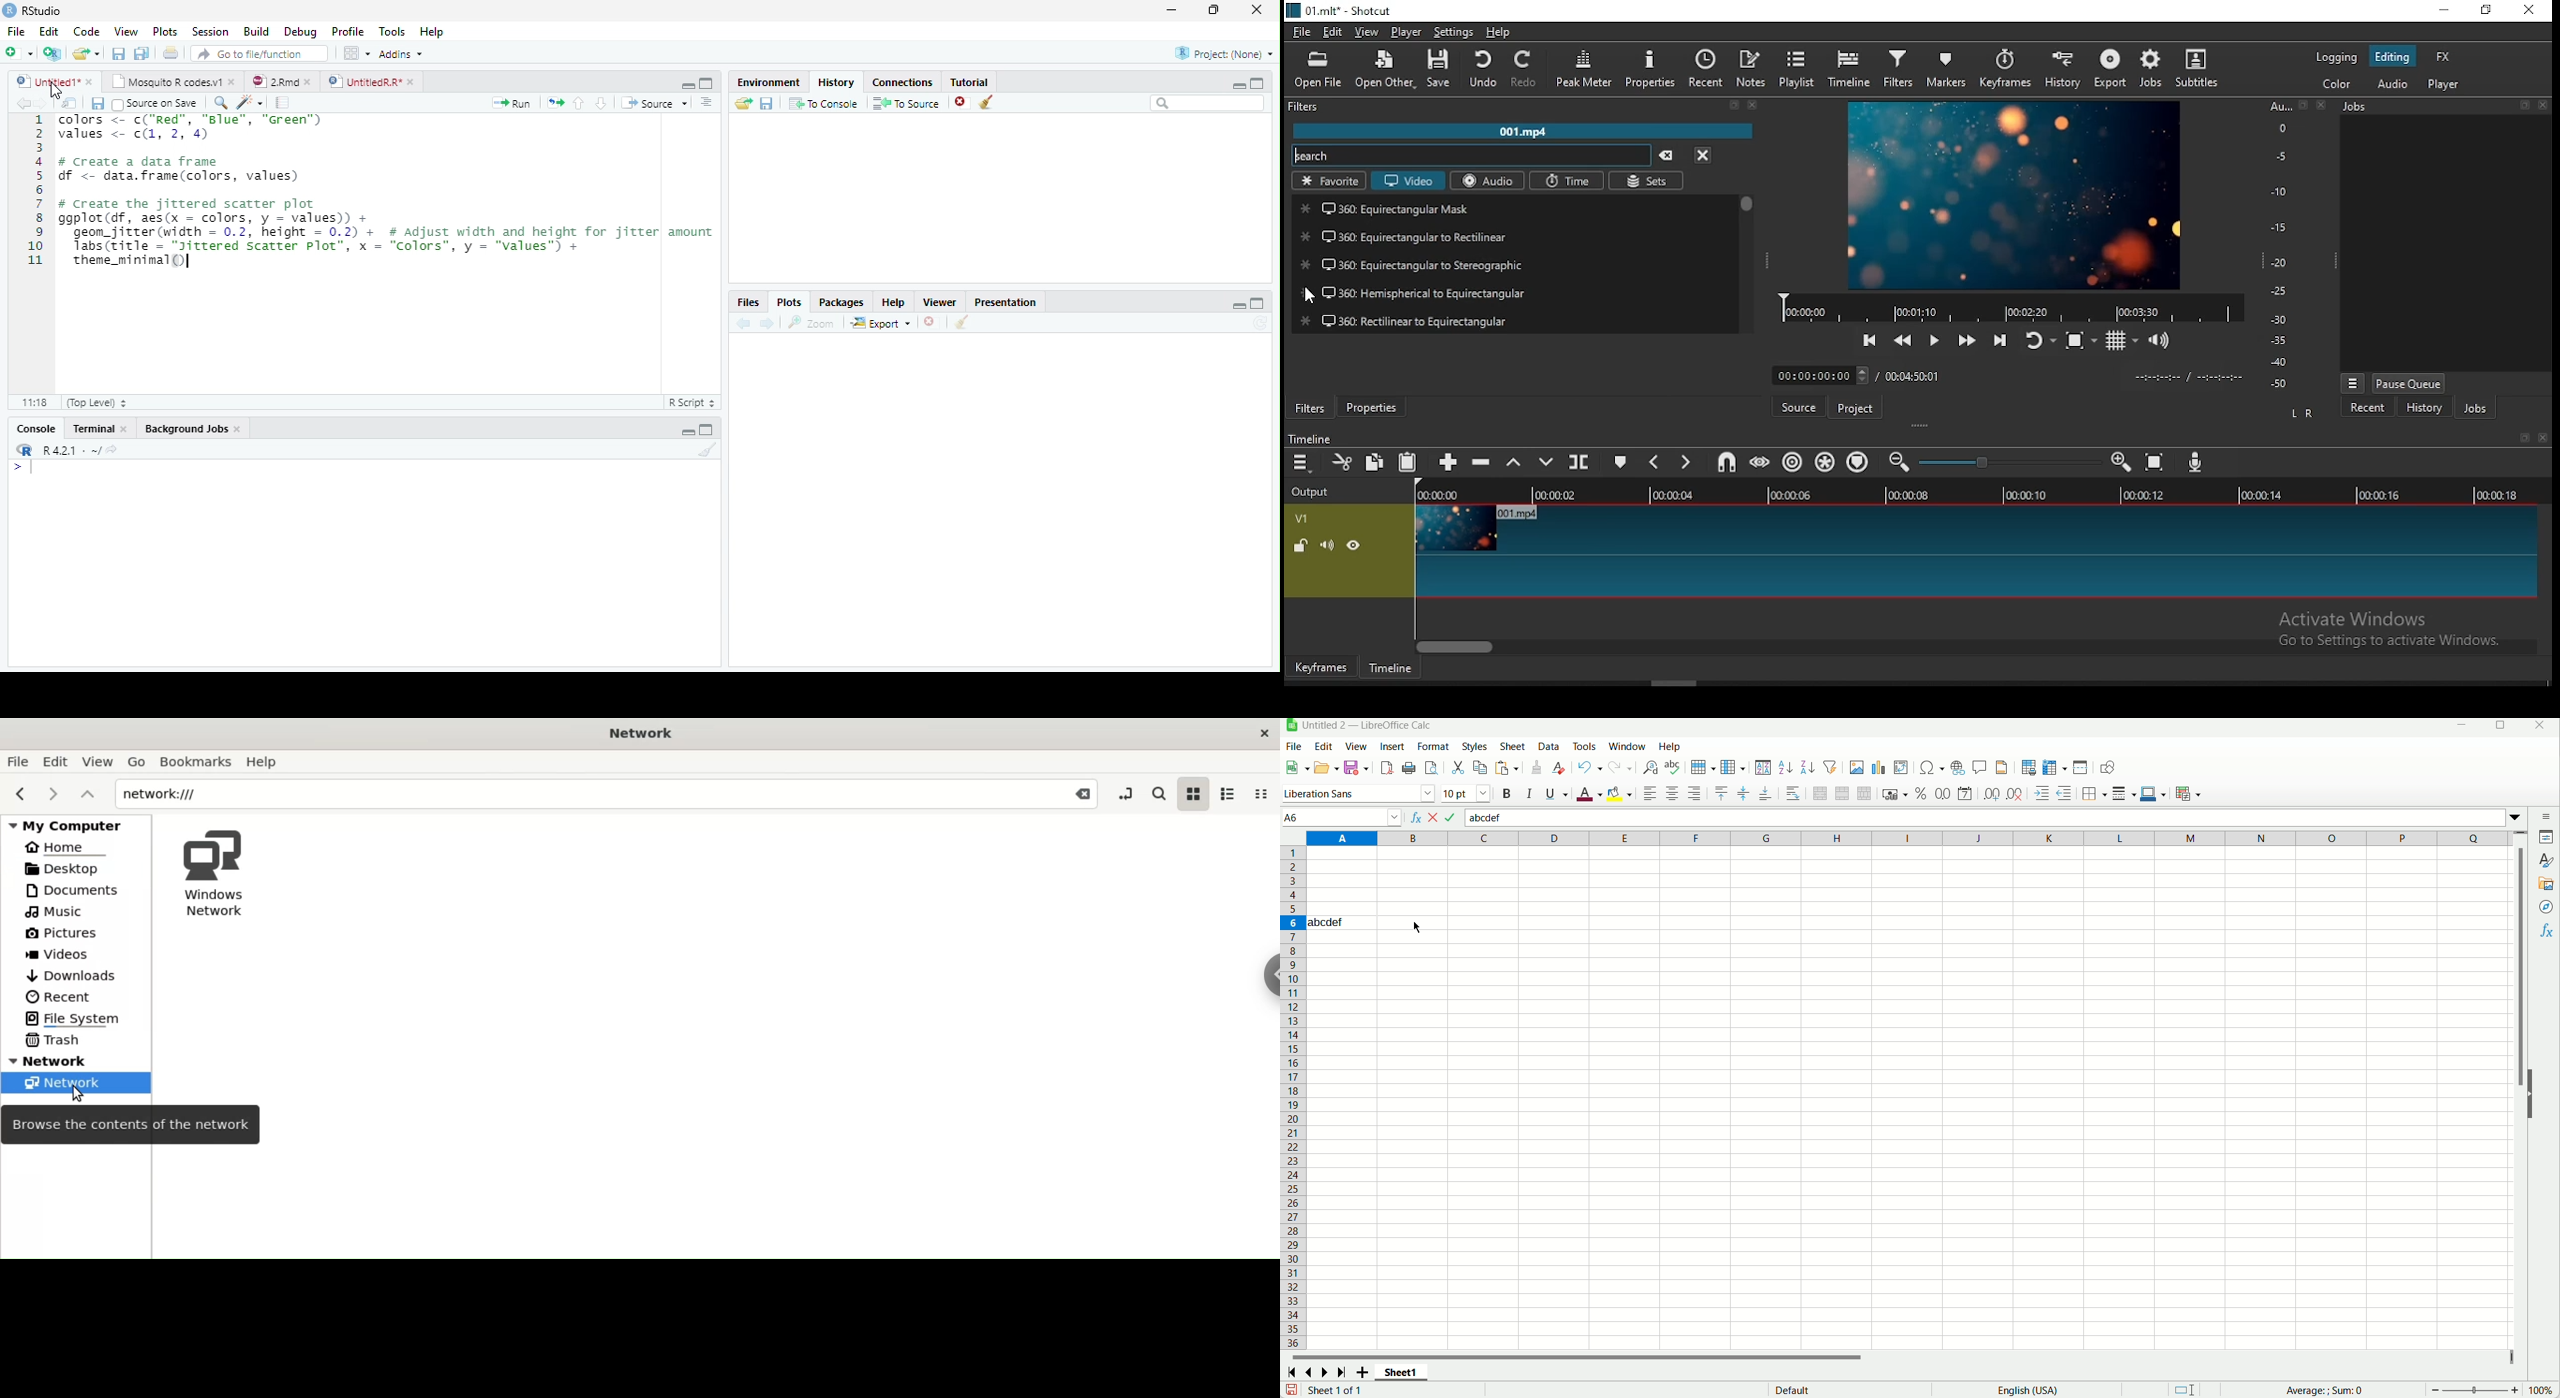 This screenshot has height=1400, width=2576. Describe the element at coordinates (86, 31) in the screenshot. I see `Code` at that location.